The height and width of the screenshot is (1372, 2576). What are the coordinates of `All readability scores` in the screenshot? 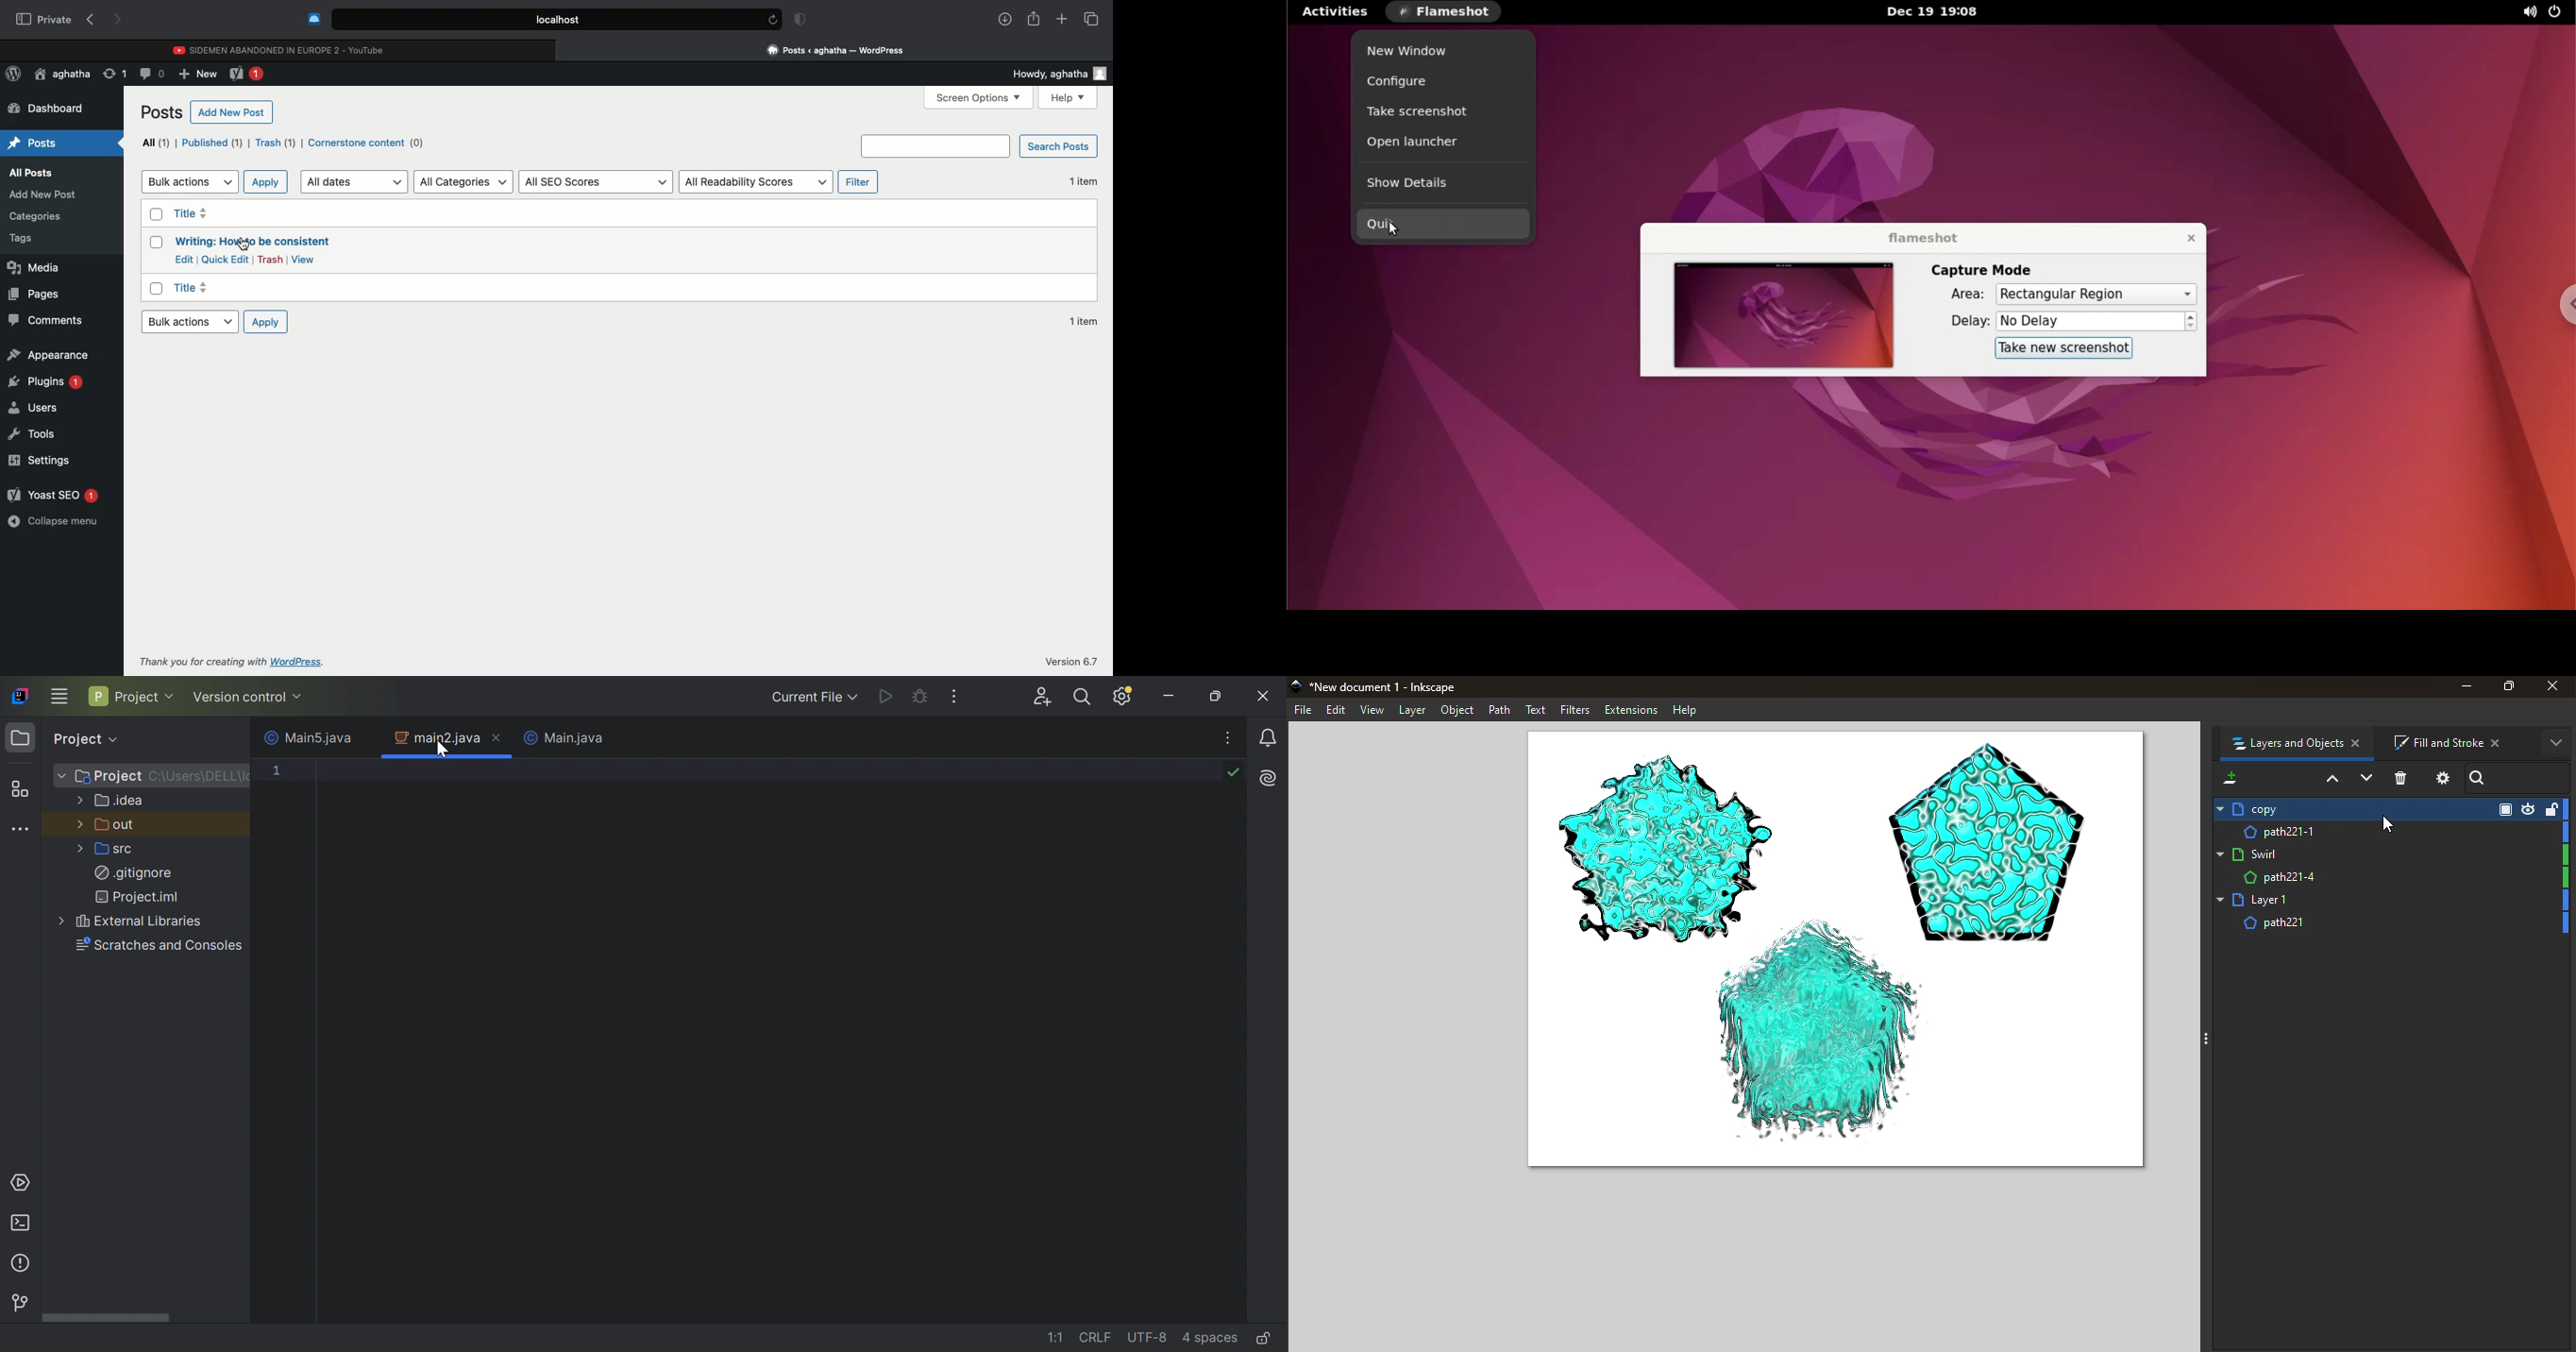 It's located at (757, 180).